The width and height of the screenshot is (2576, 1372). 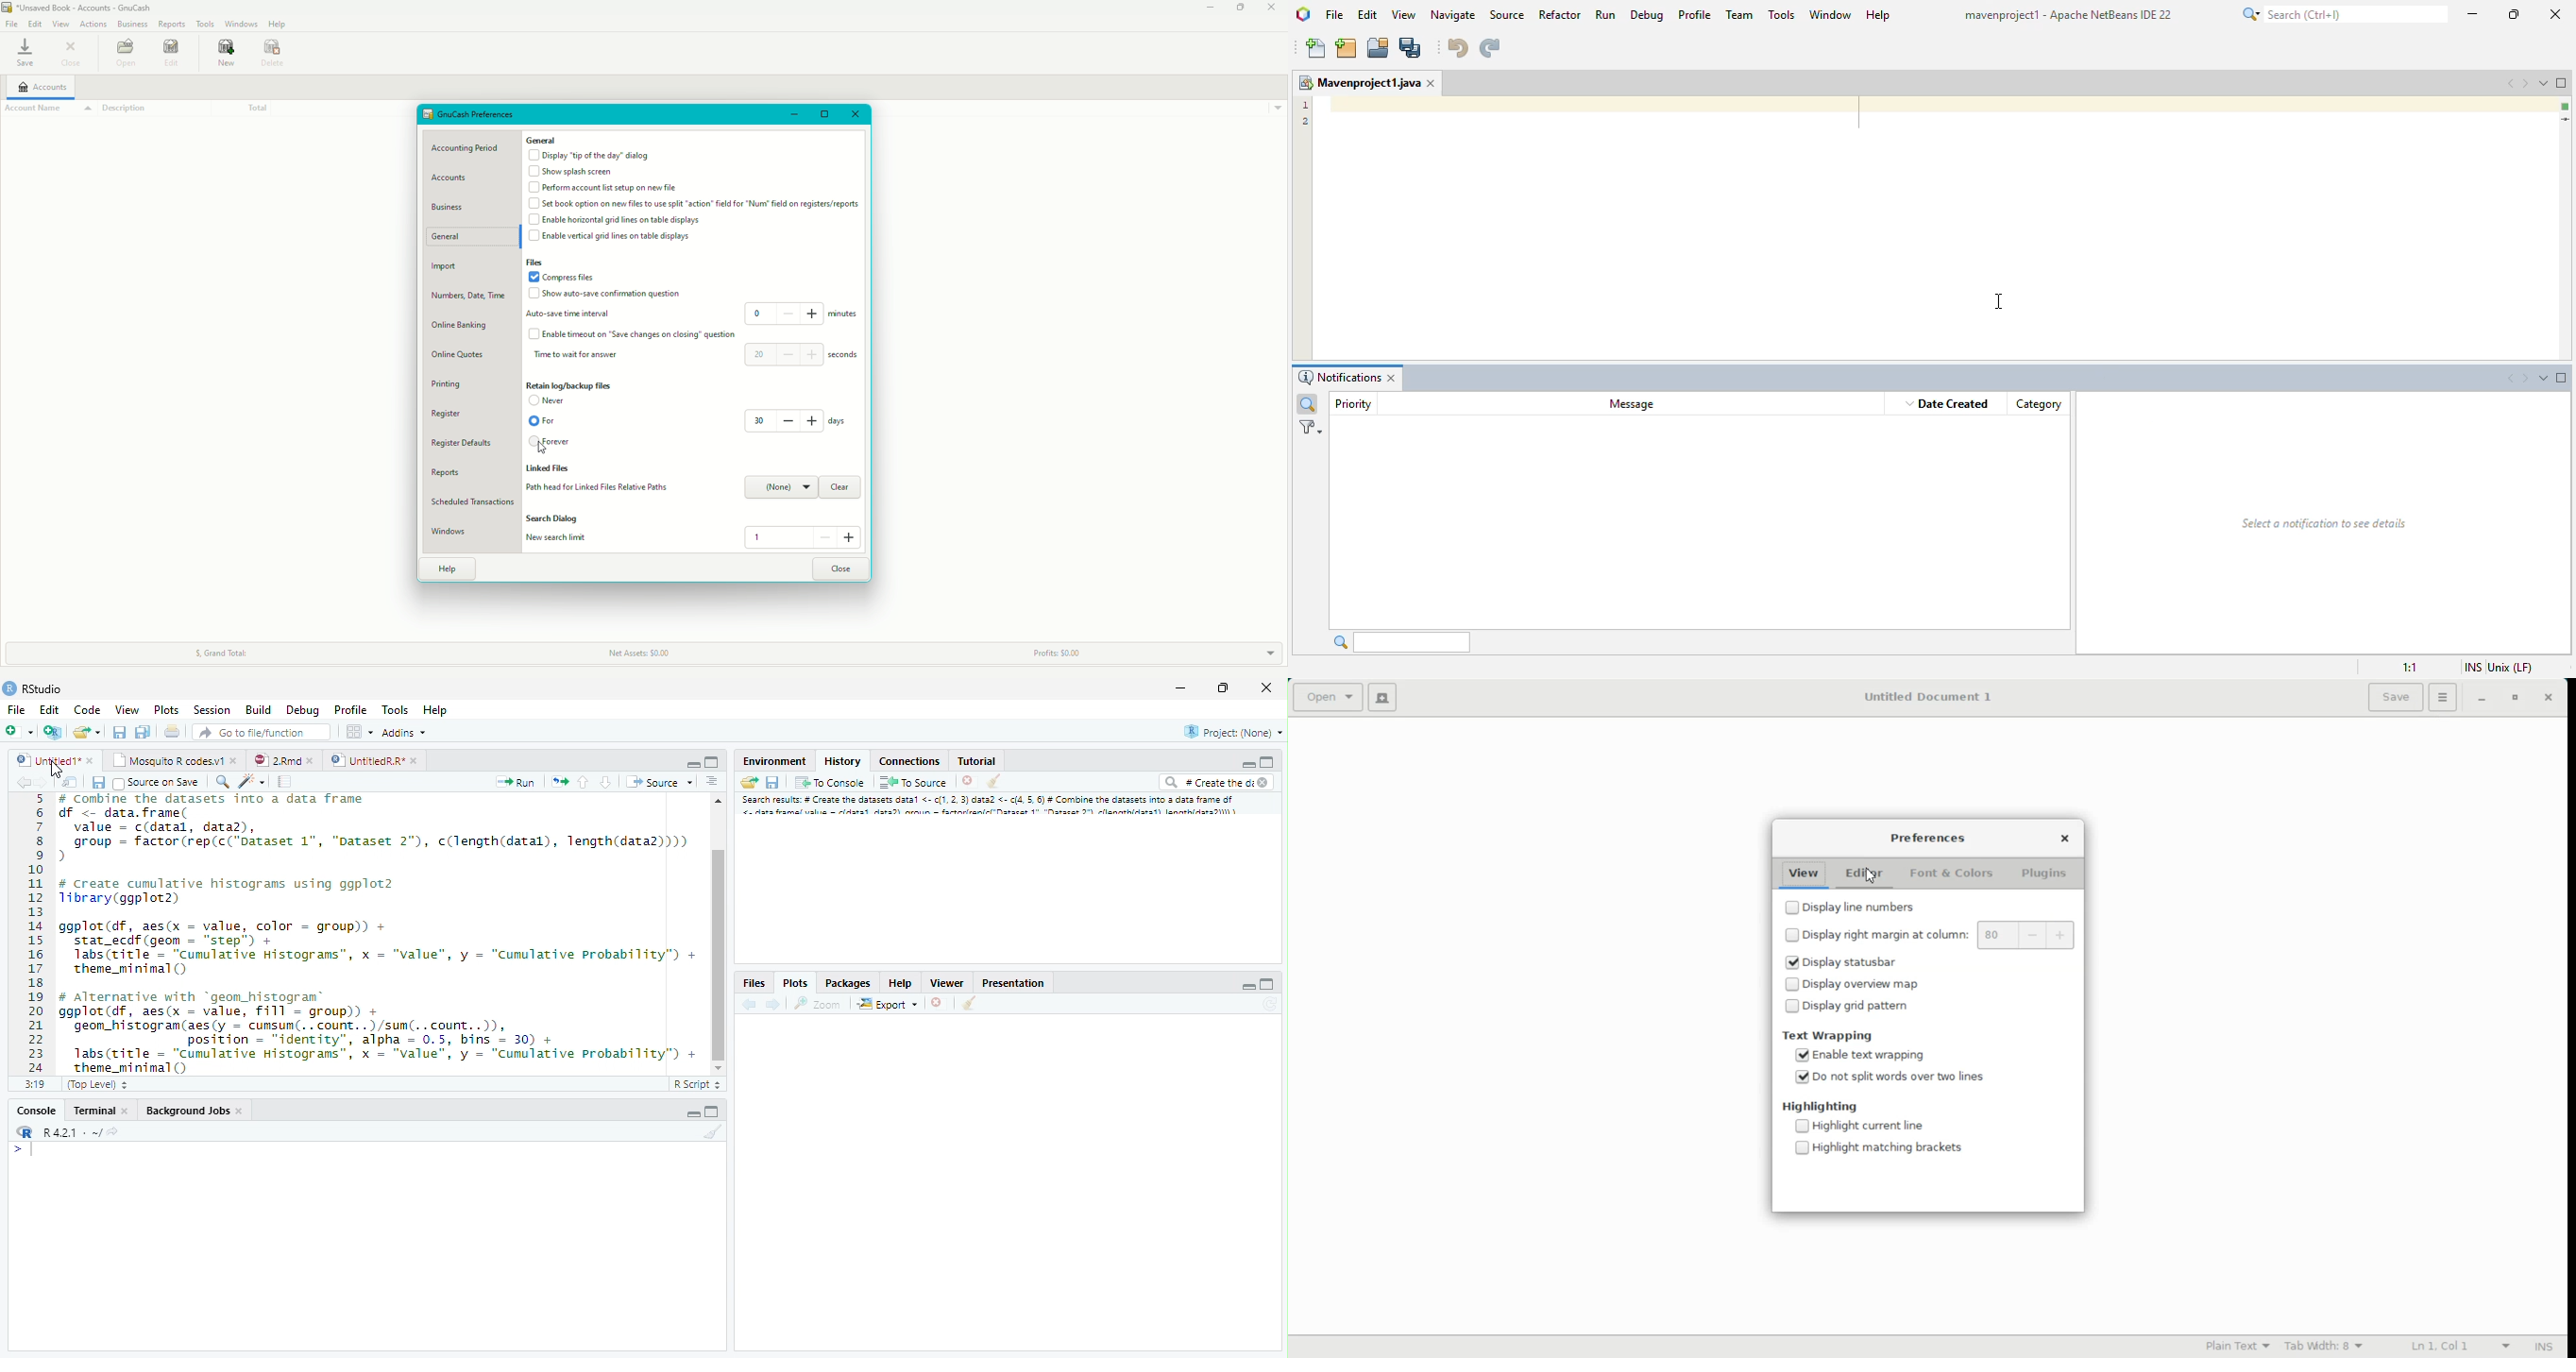 What do you see at coordinates (848, 981) in the screenshot?
I see `Packages` at bounding box center [848, 981].